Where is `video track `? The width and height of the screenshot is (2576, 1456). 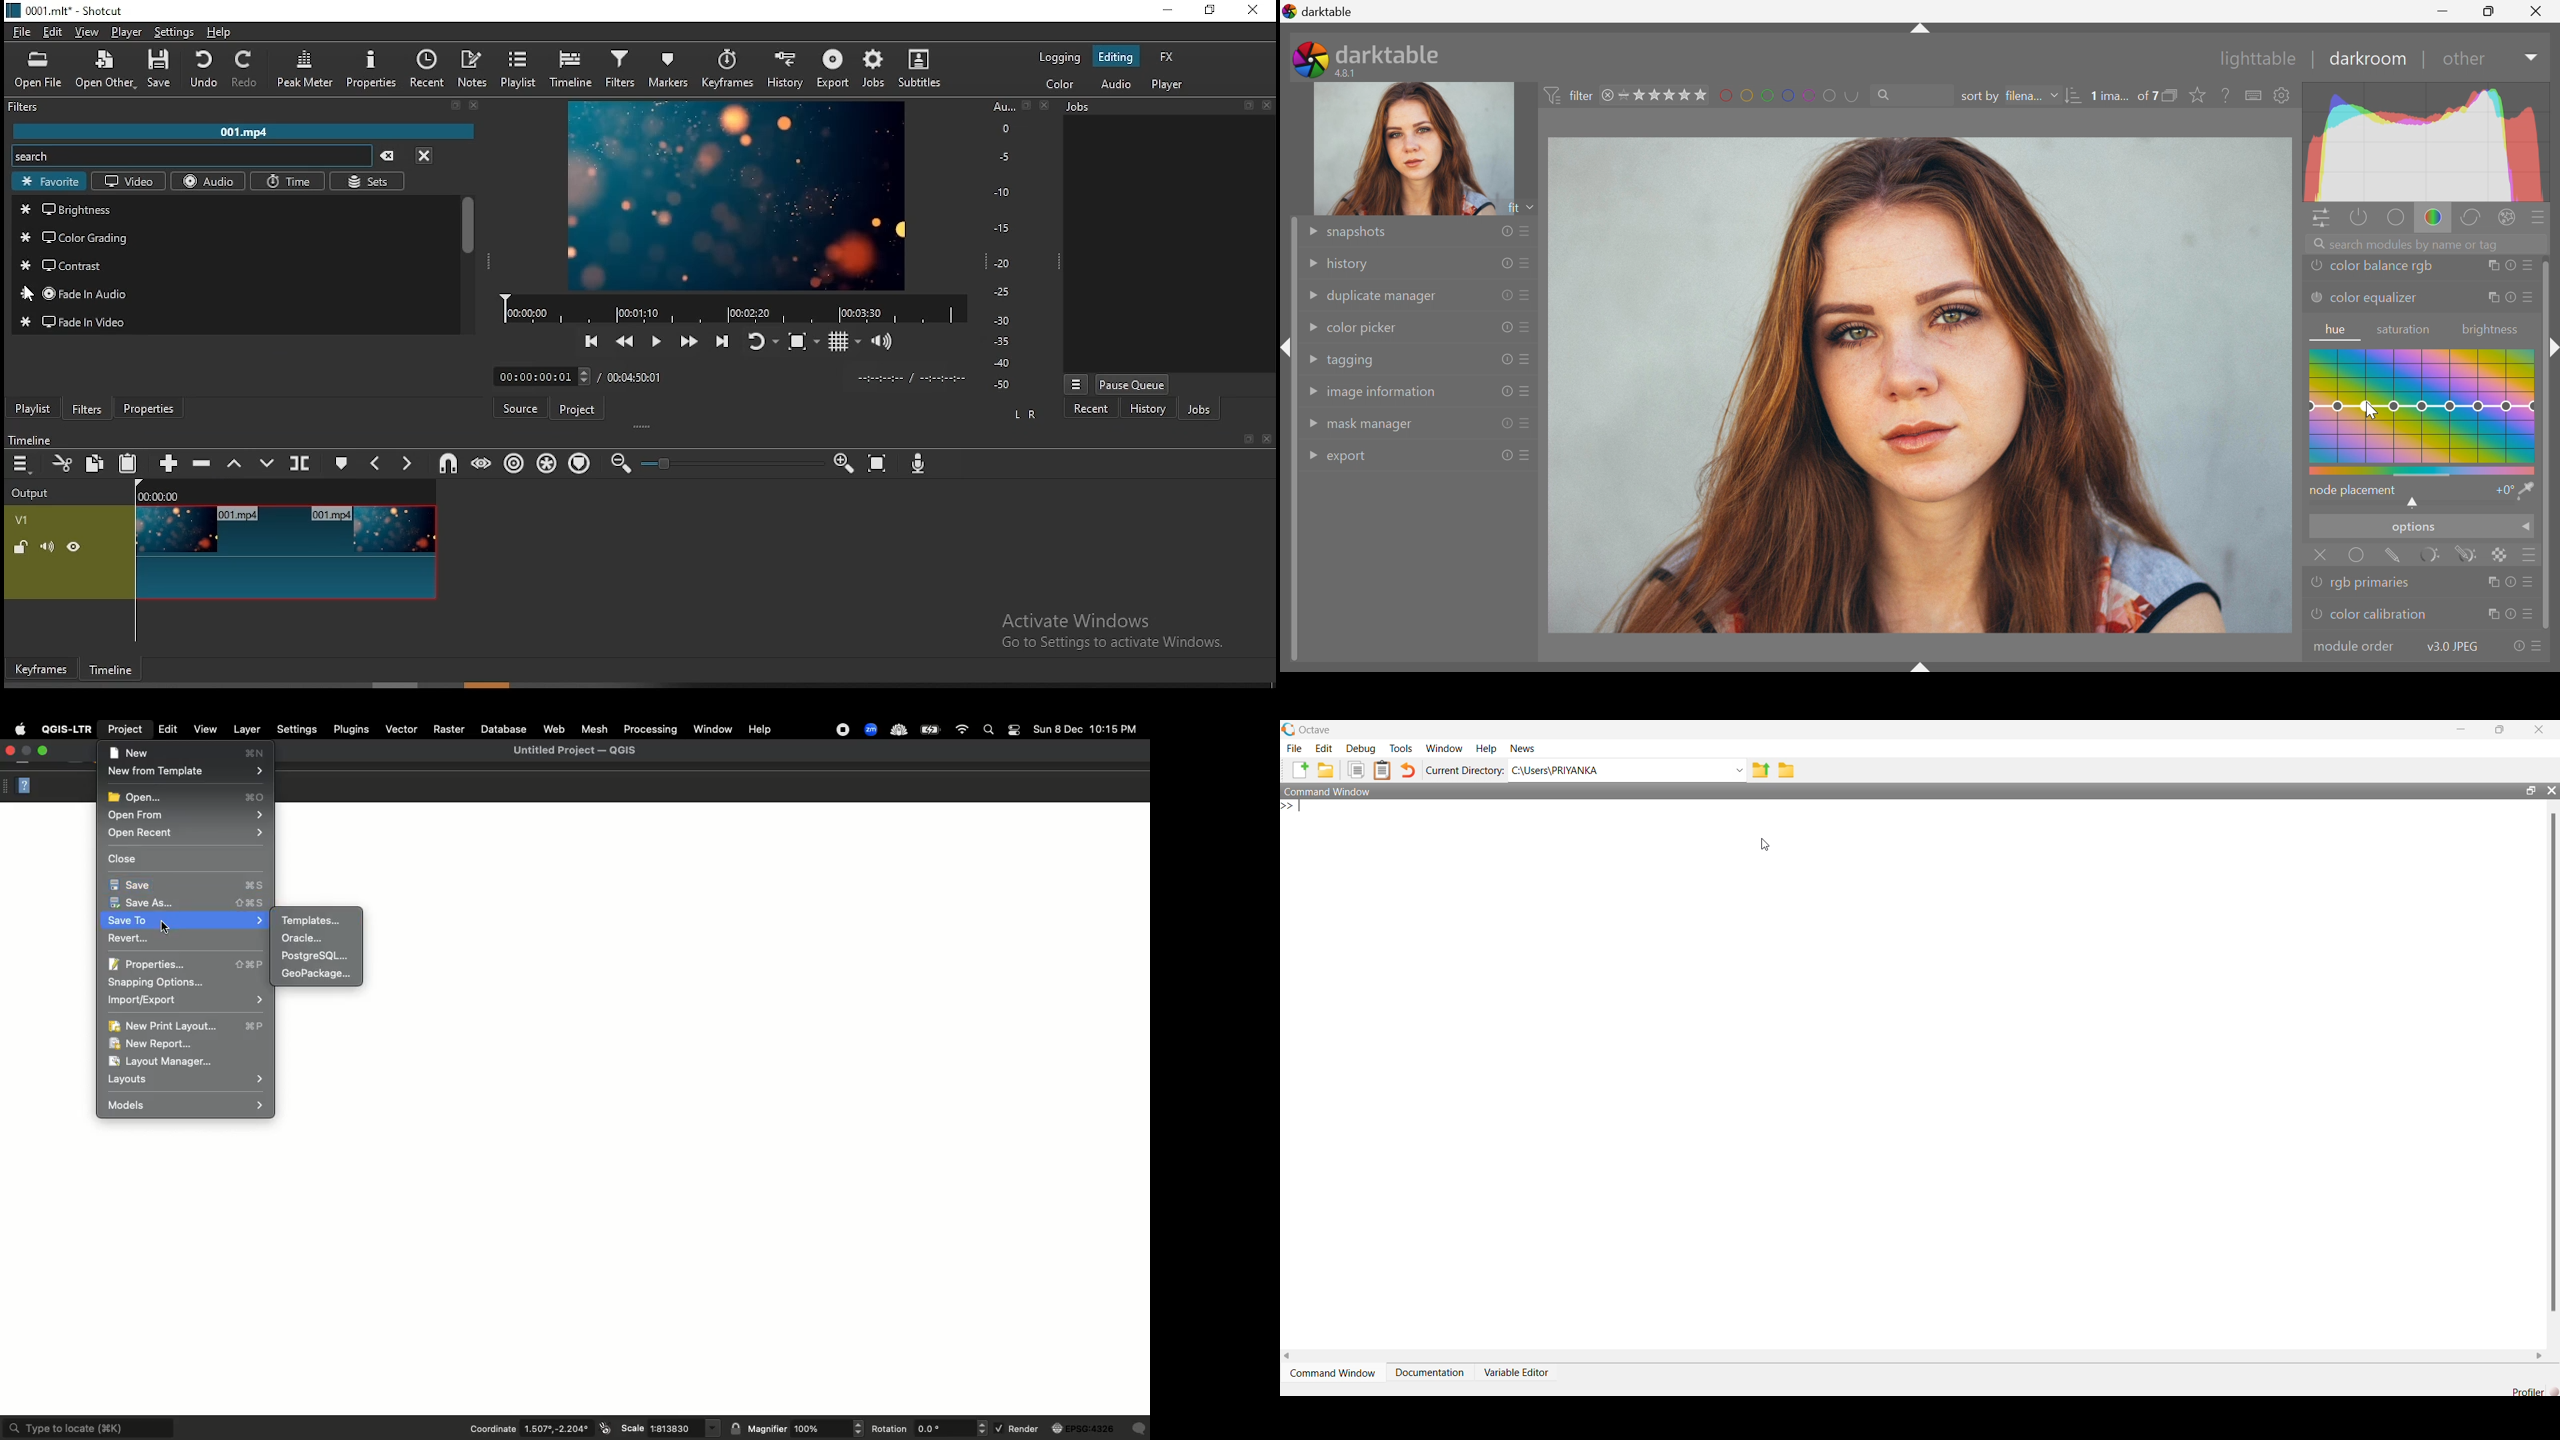 video track  is located at coordinates (220, 553).